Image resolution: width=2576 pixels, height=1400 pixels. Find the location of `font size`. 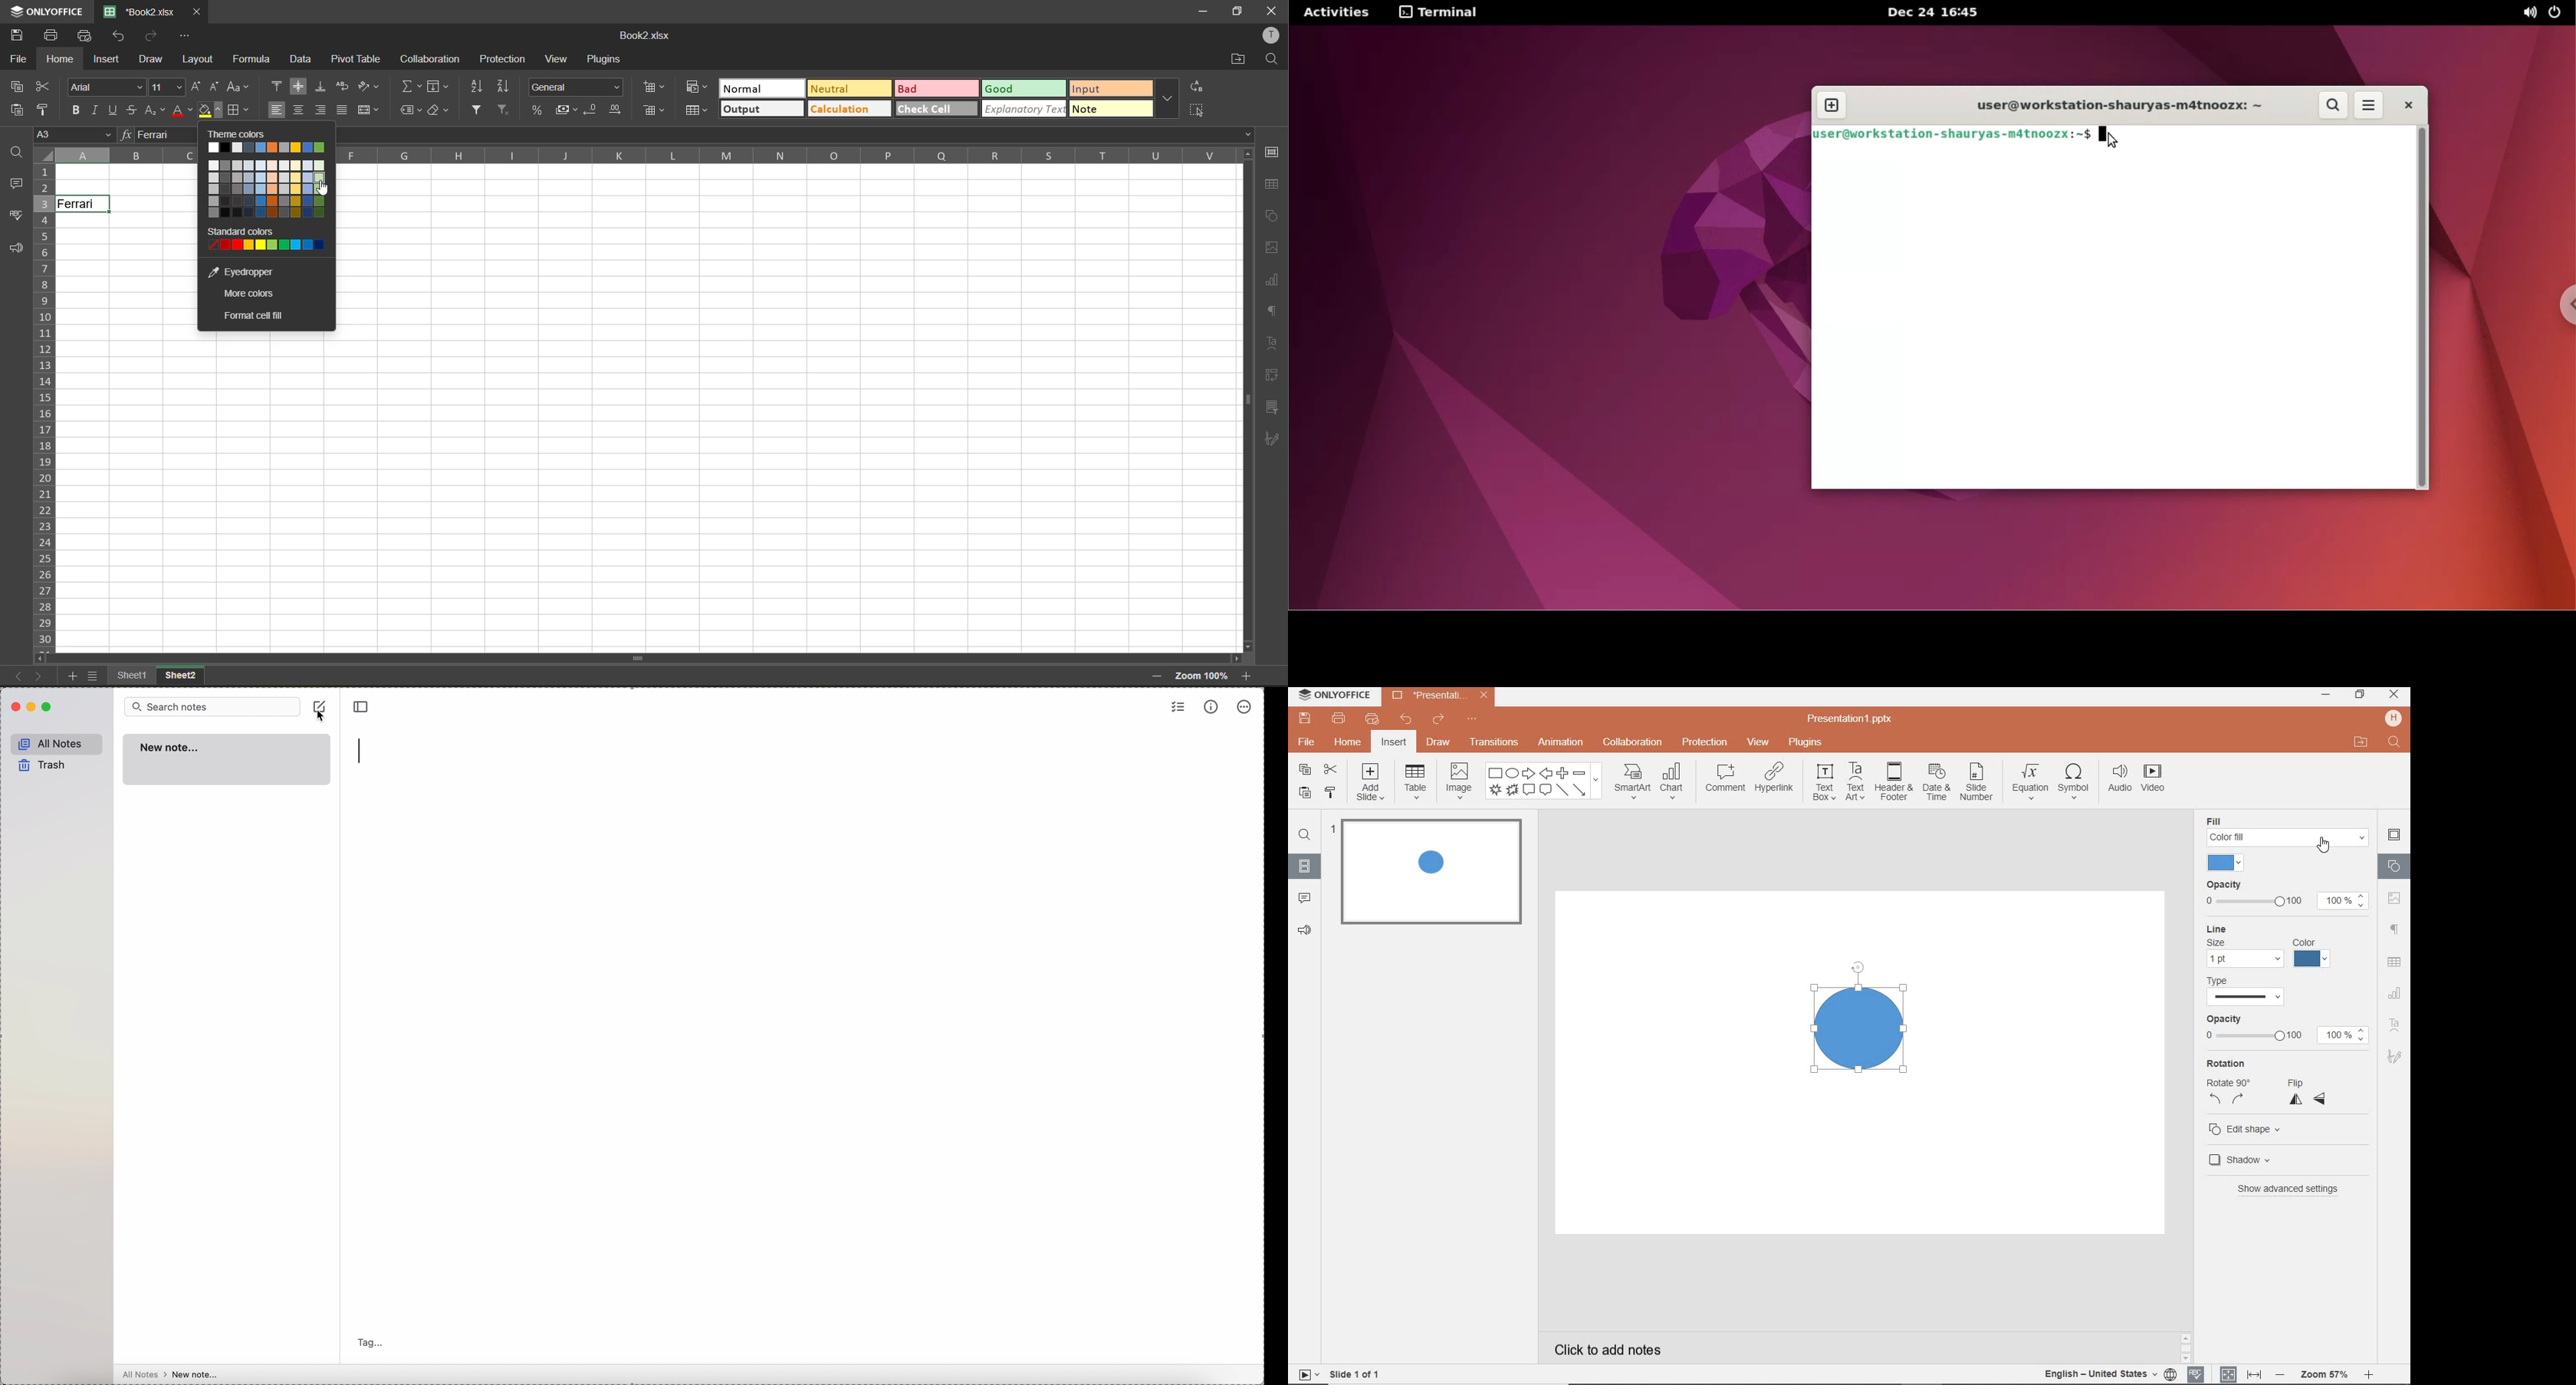

font size is located at coordinates (166, 87).